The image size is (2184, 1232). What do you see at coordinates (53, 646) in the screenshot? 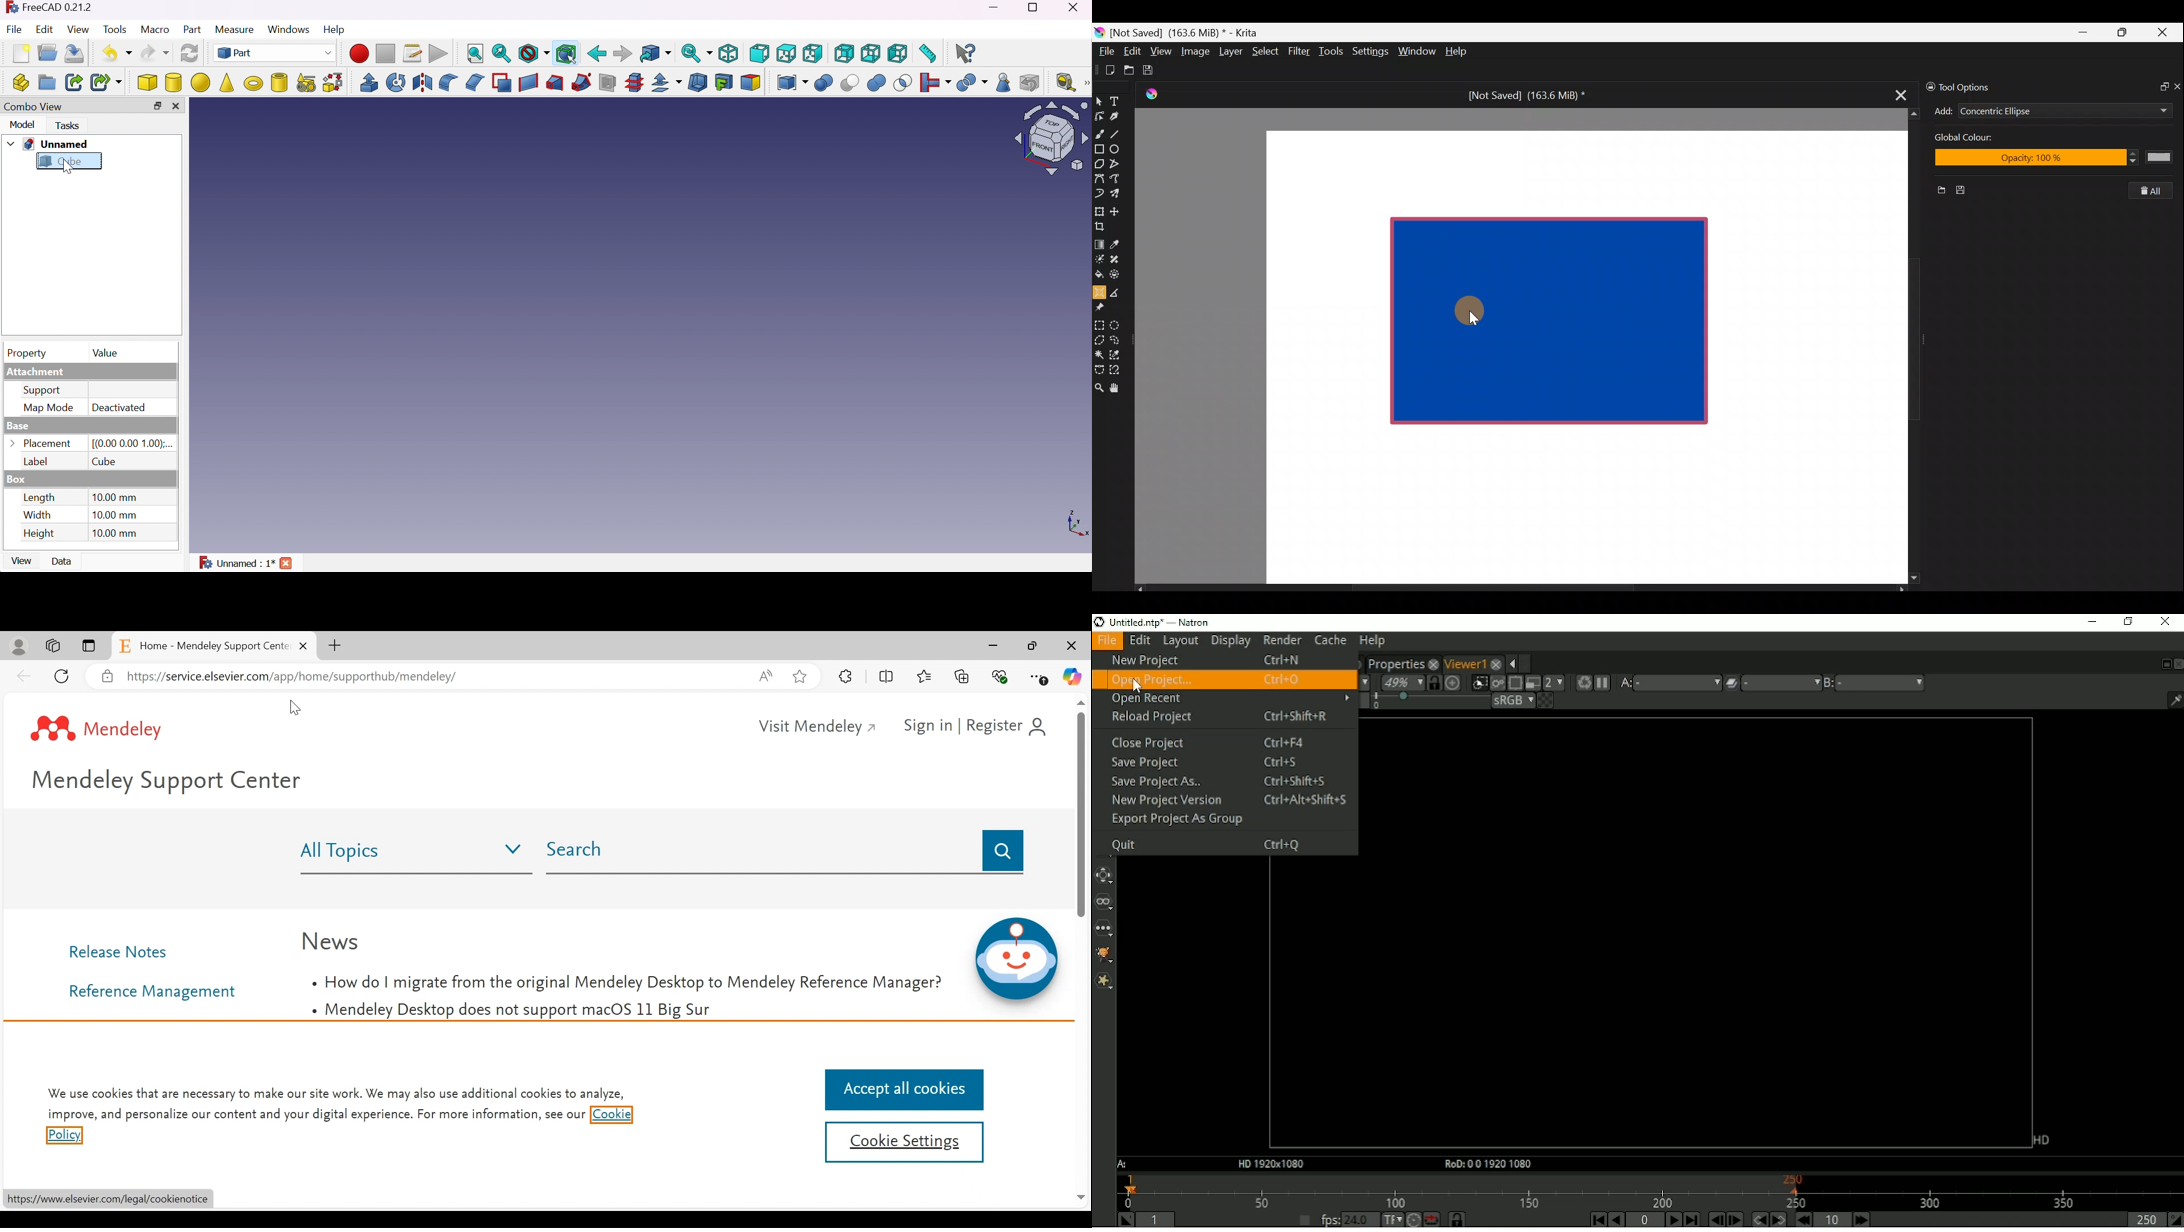
I see `Workspaces` at bounding box center [53, 646].